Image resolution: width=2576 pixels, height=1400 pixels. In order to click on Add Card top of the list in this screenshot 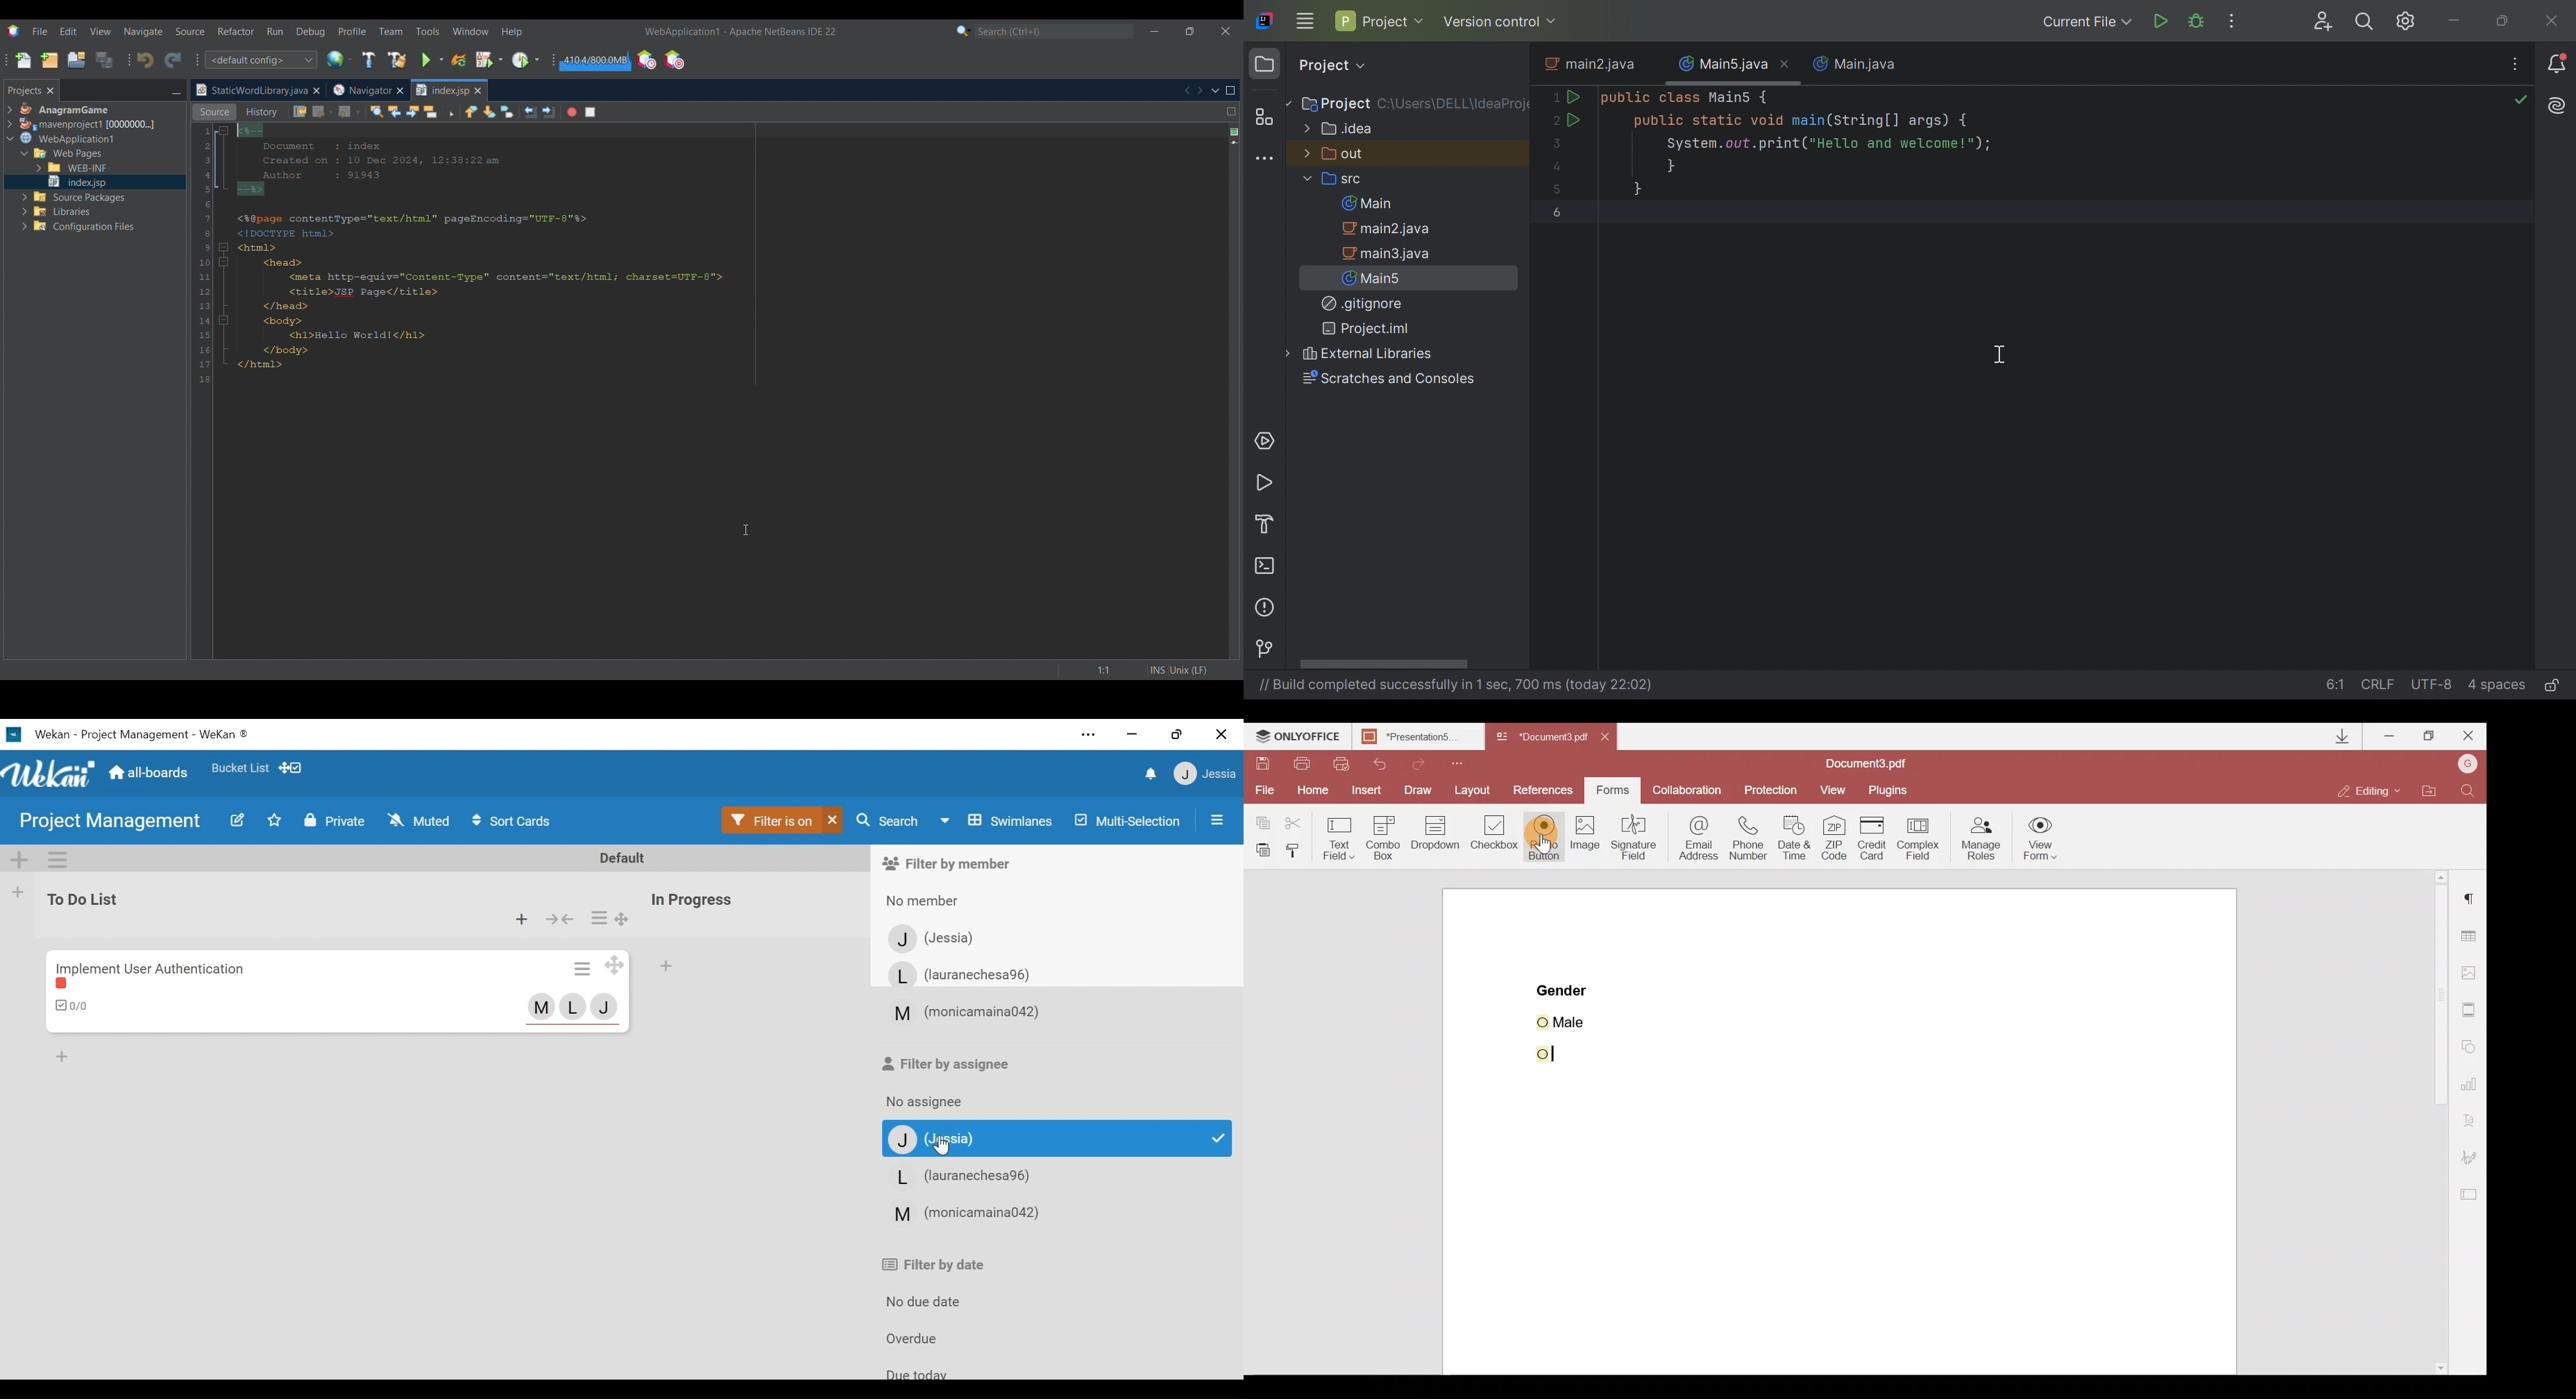, I will do `click(665, 967)`.